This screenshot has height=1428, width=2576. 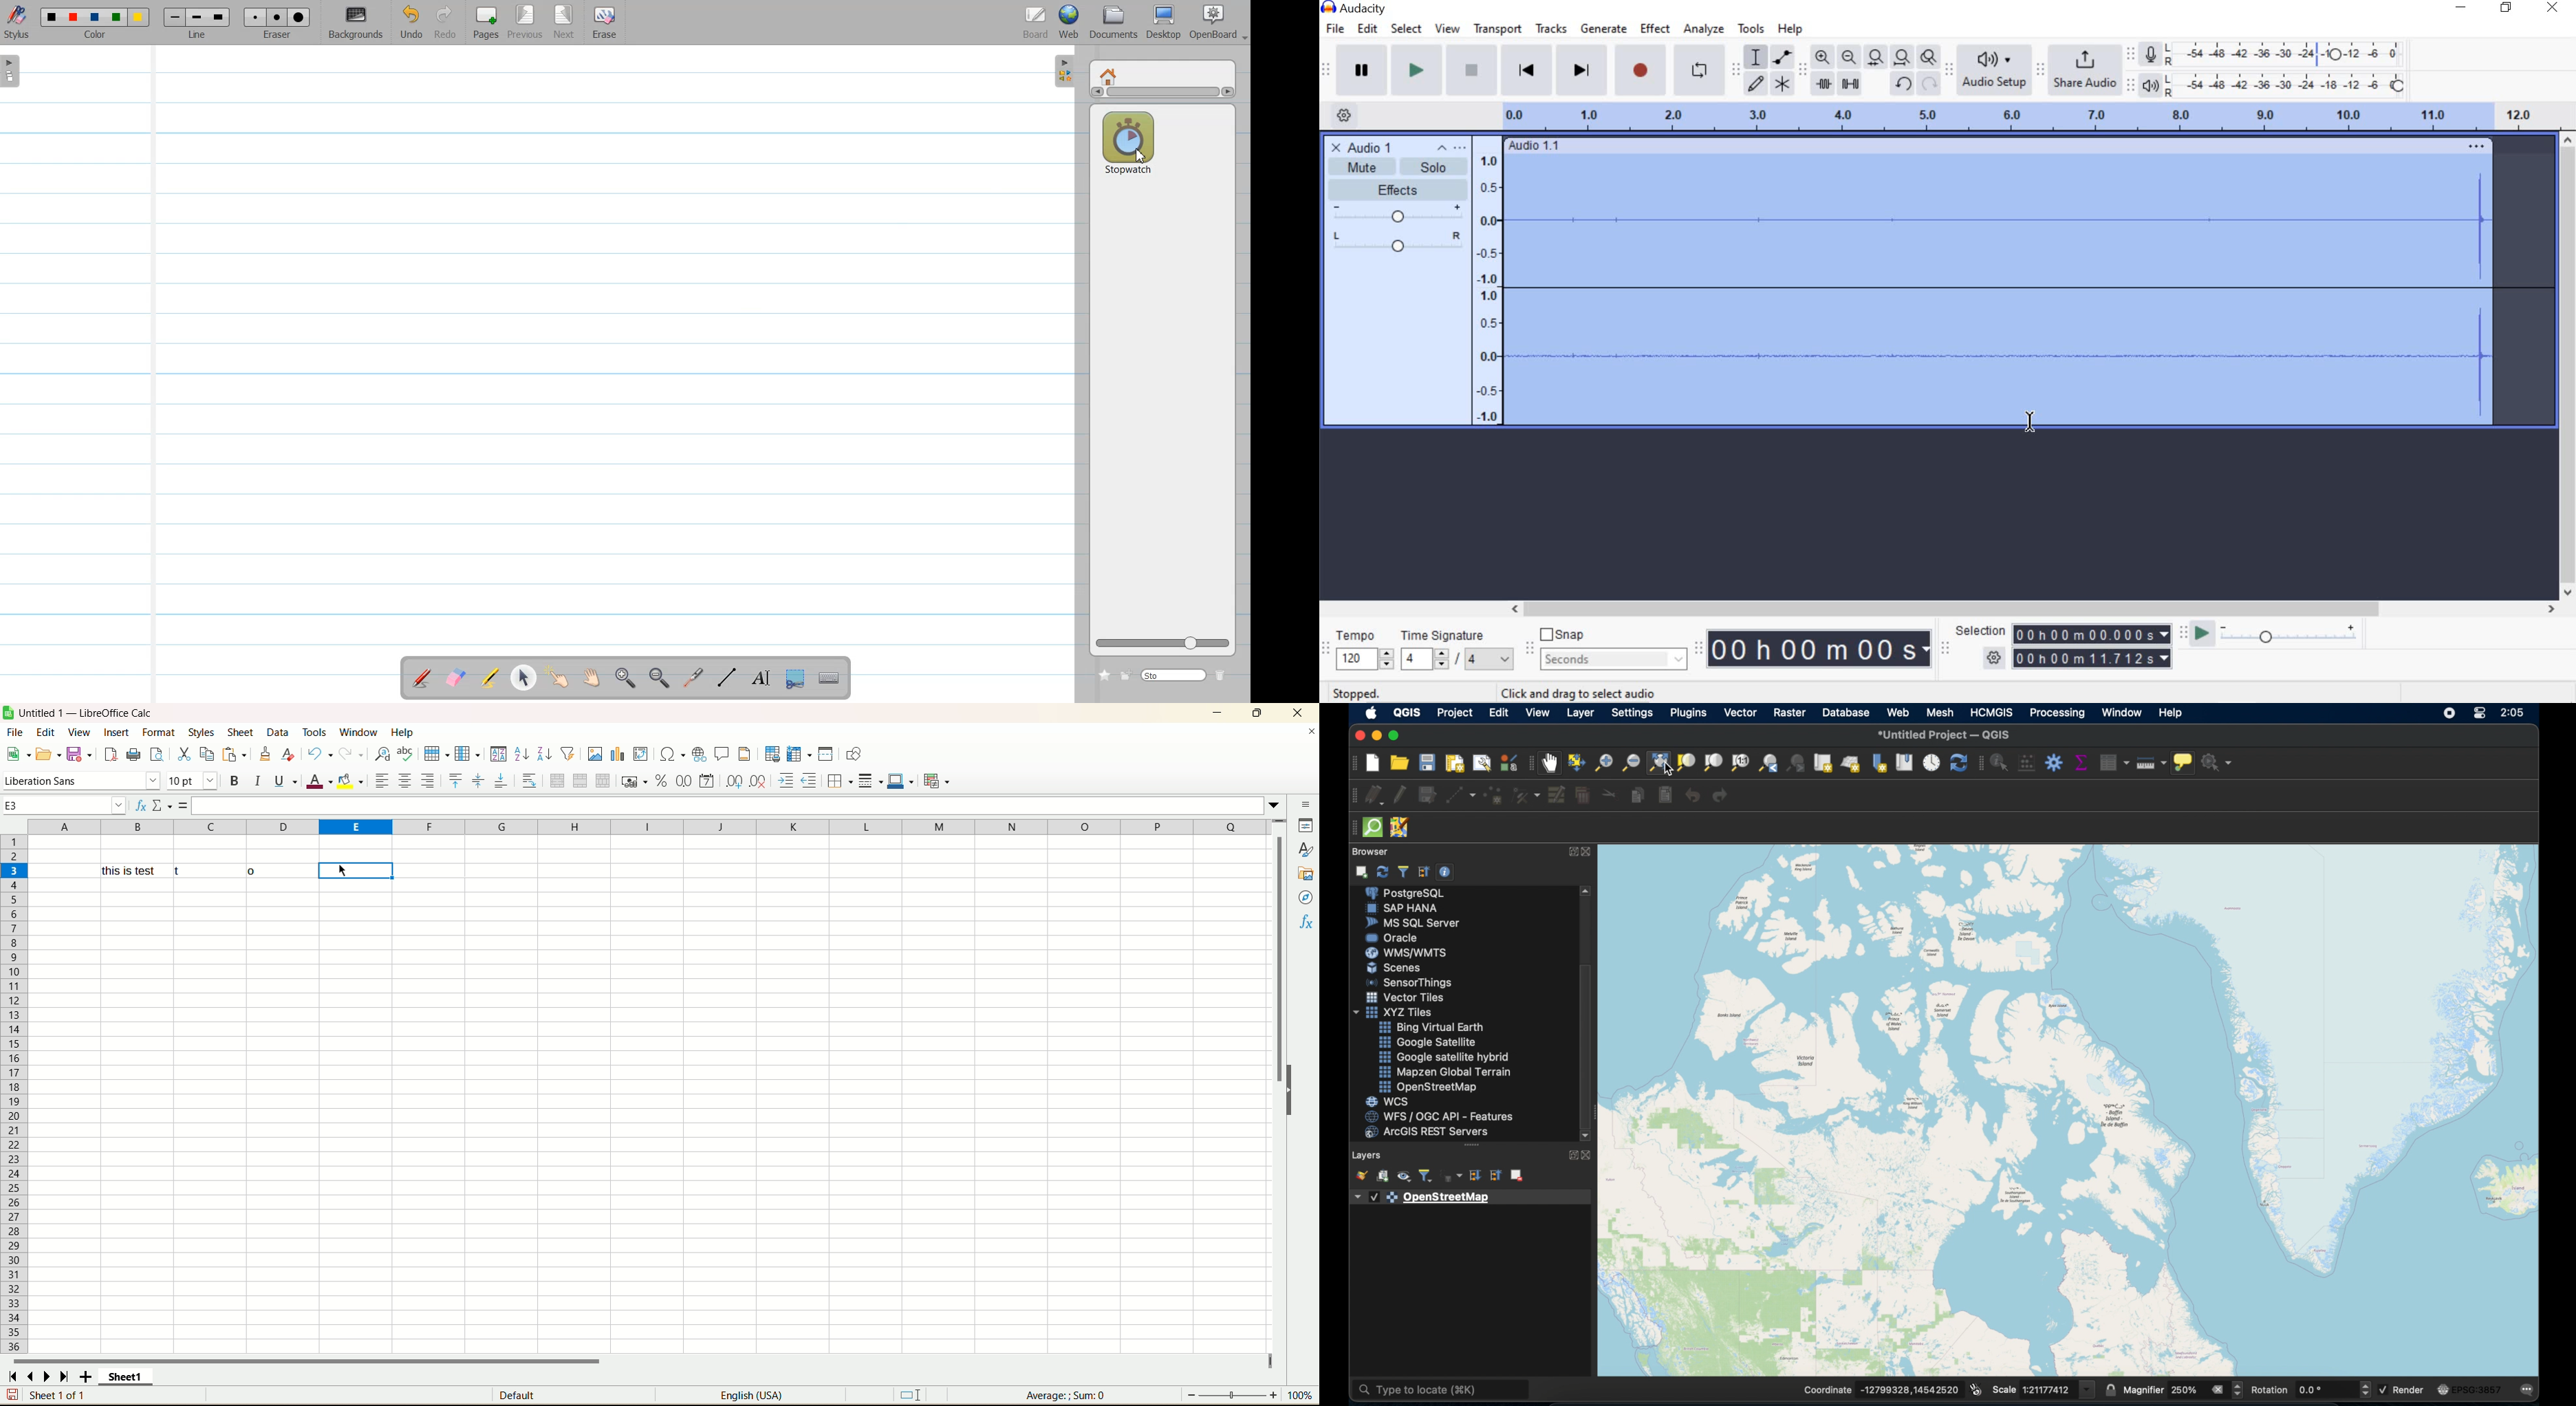 What do you see at coordinates (200, 731) in the screenshot?
I see `styles` at bounding box center [200, 731].